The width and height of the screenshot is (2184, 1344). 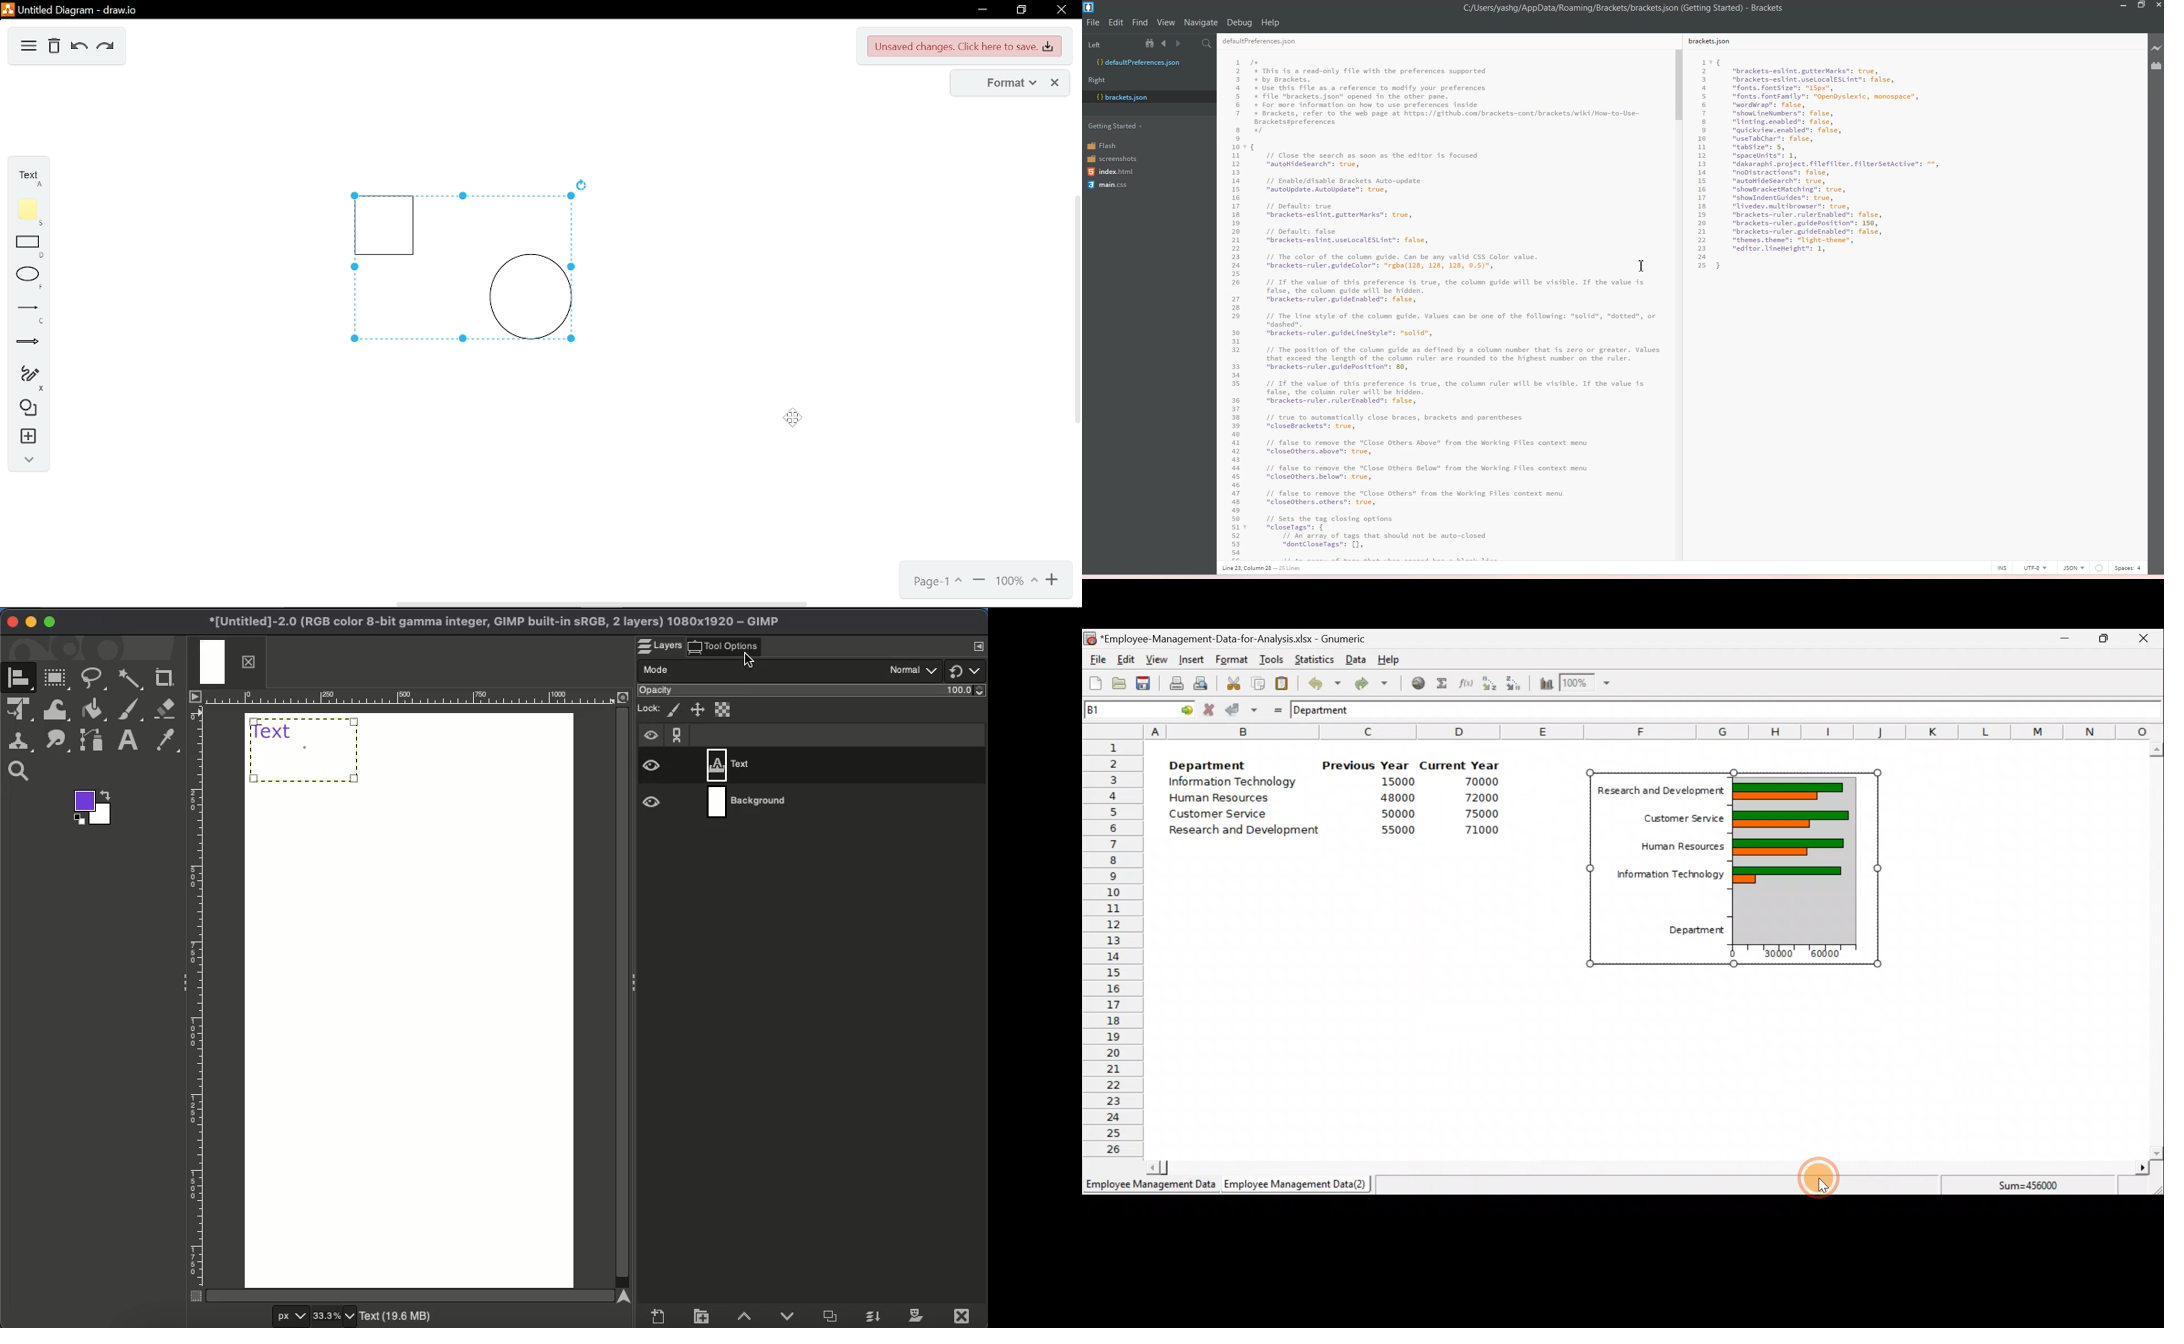 What do you see at coordinates (1266, 569) in the screenshot?
I see `Line 23, Column 27 - 25 Lines` at bounding box center [1266, 569].